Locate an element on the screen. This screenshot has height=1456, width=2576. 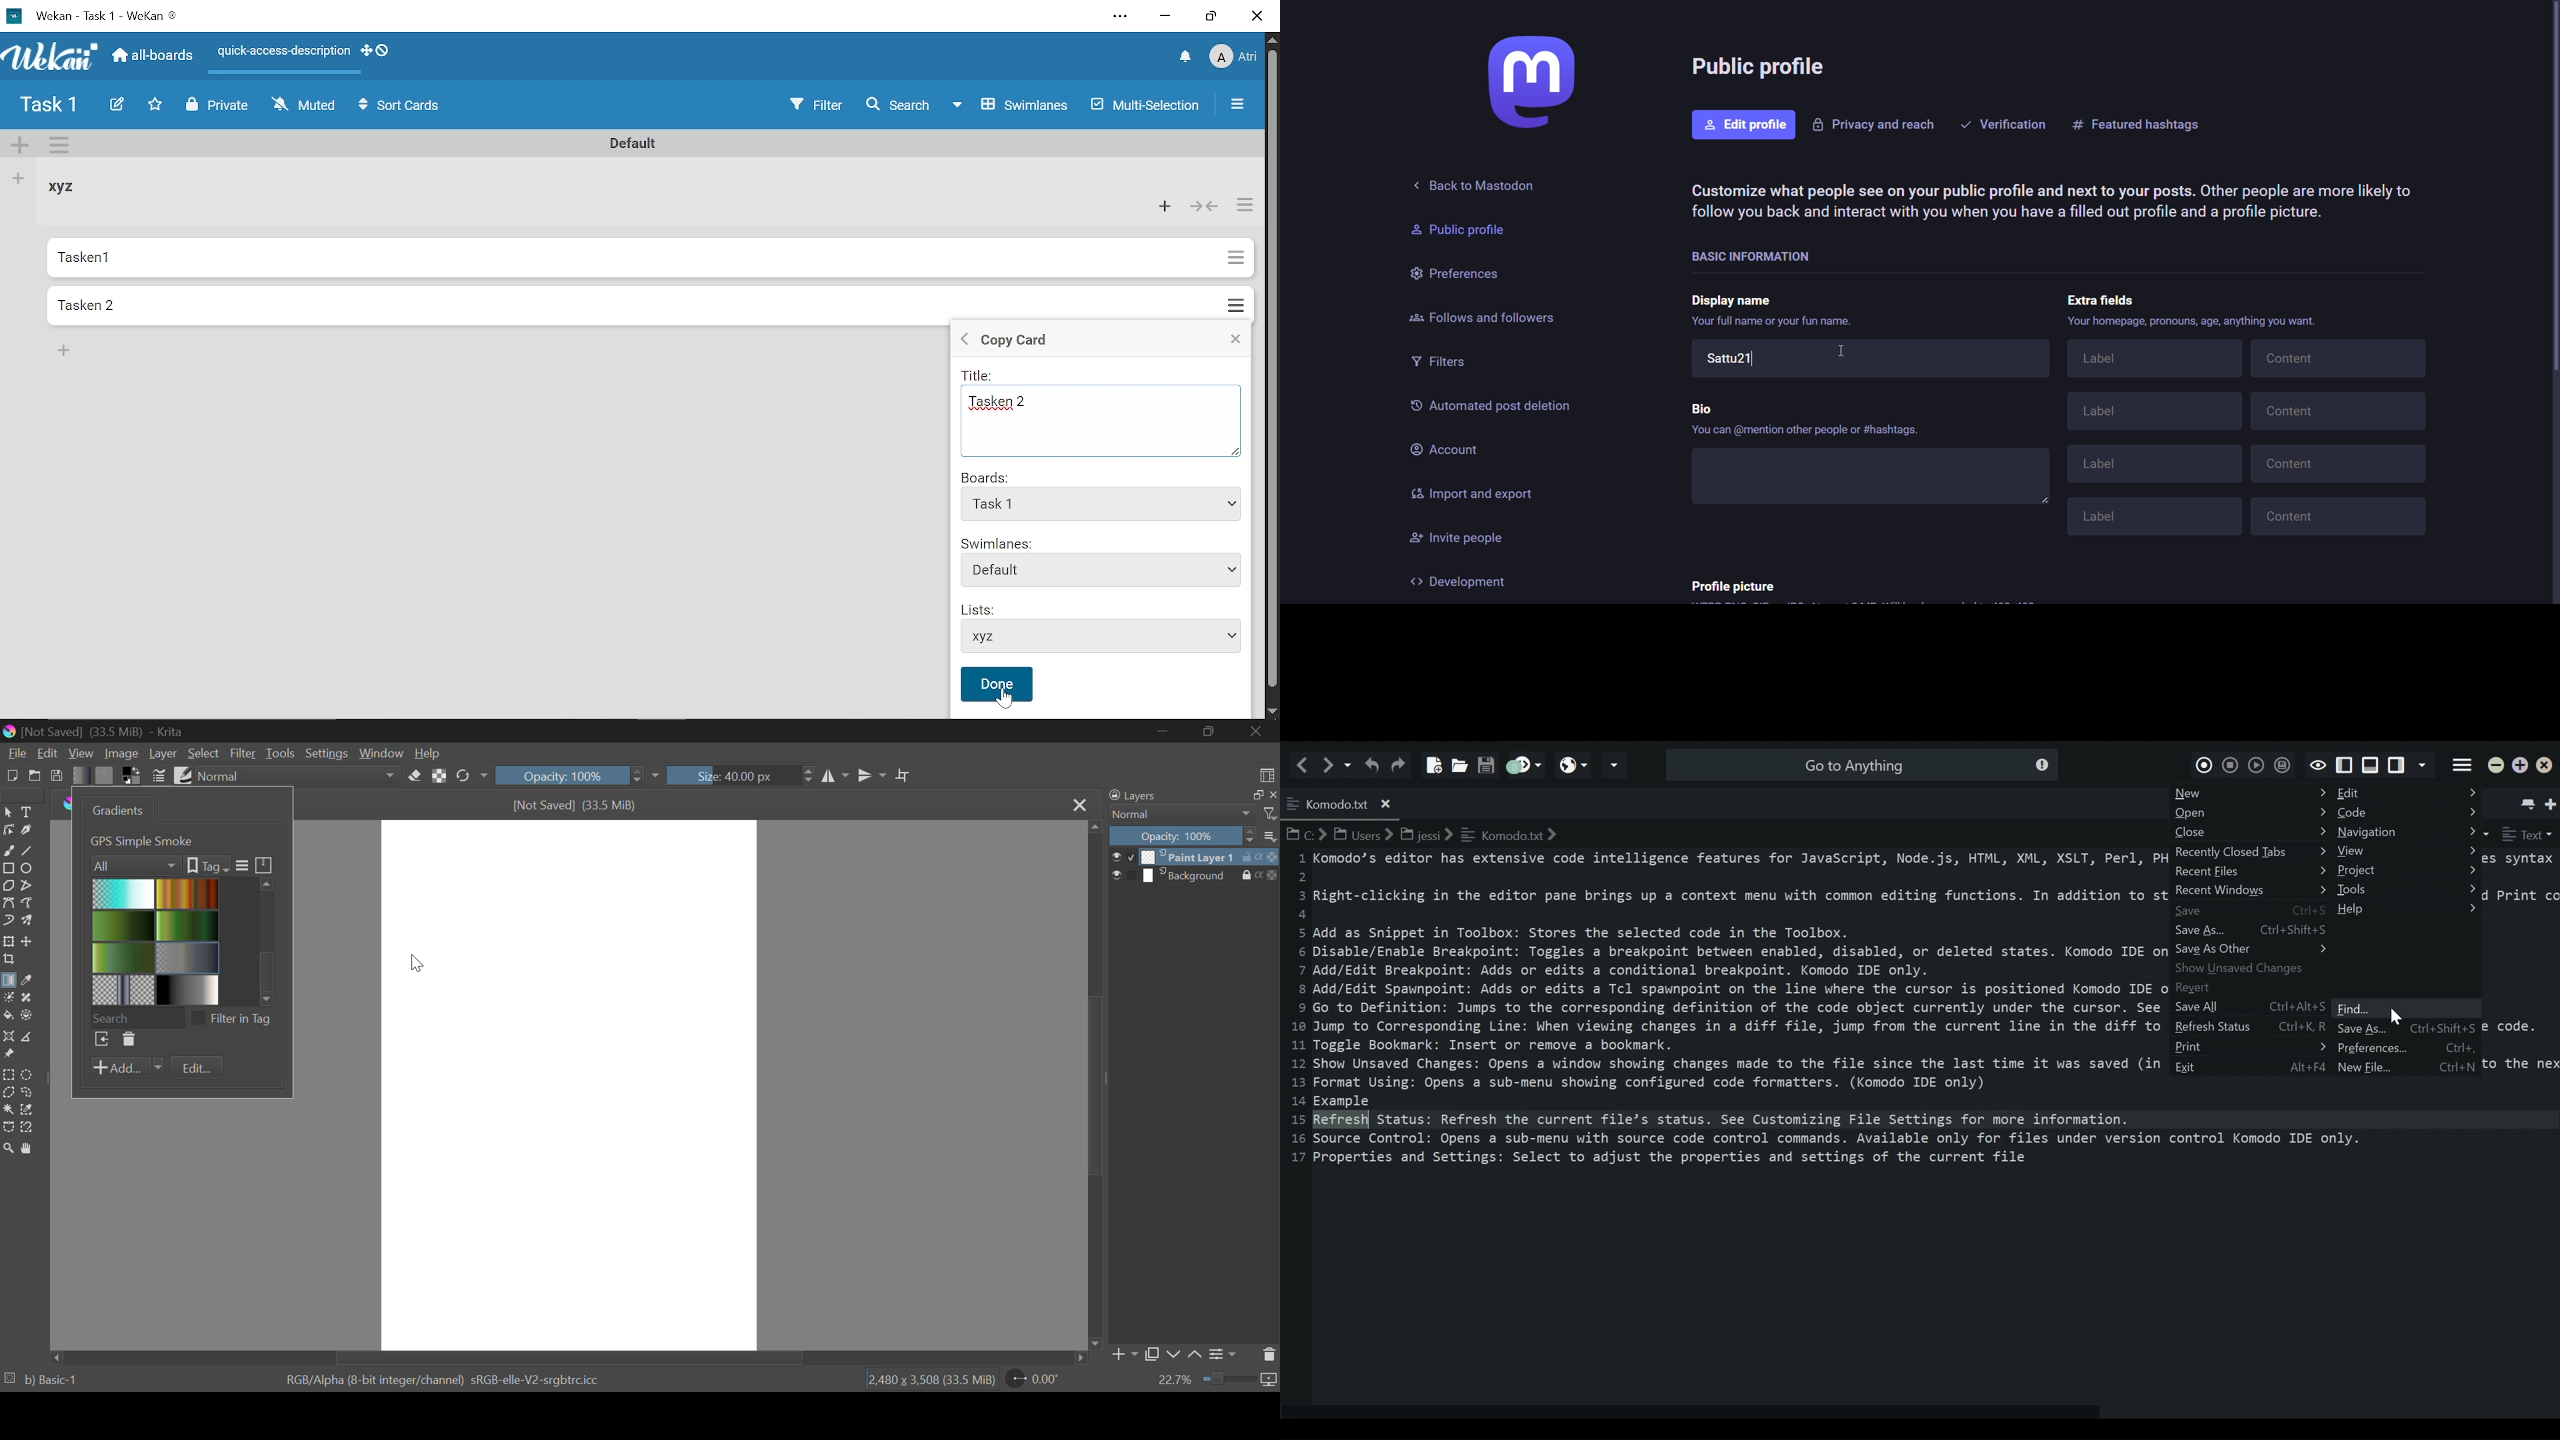
Colorize Mask Tool is located at coordinates (8, 997).